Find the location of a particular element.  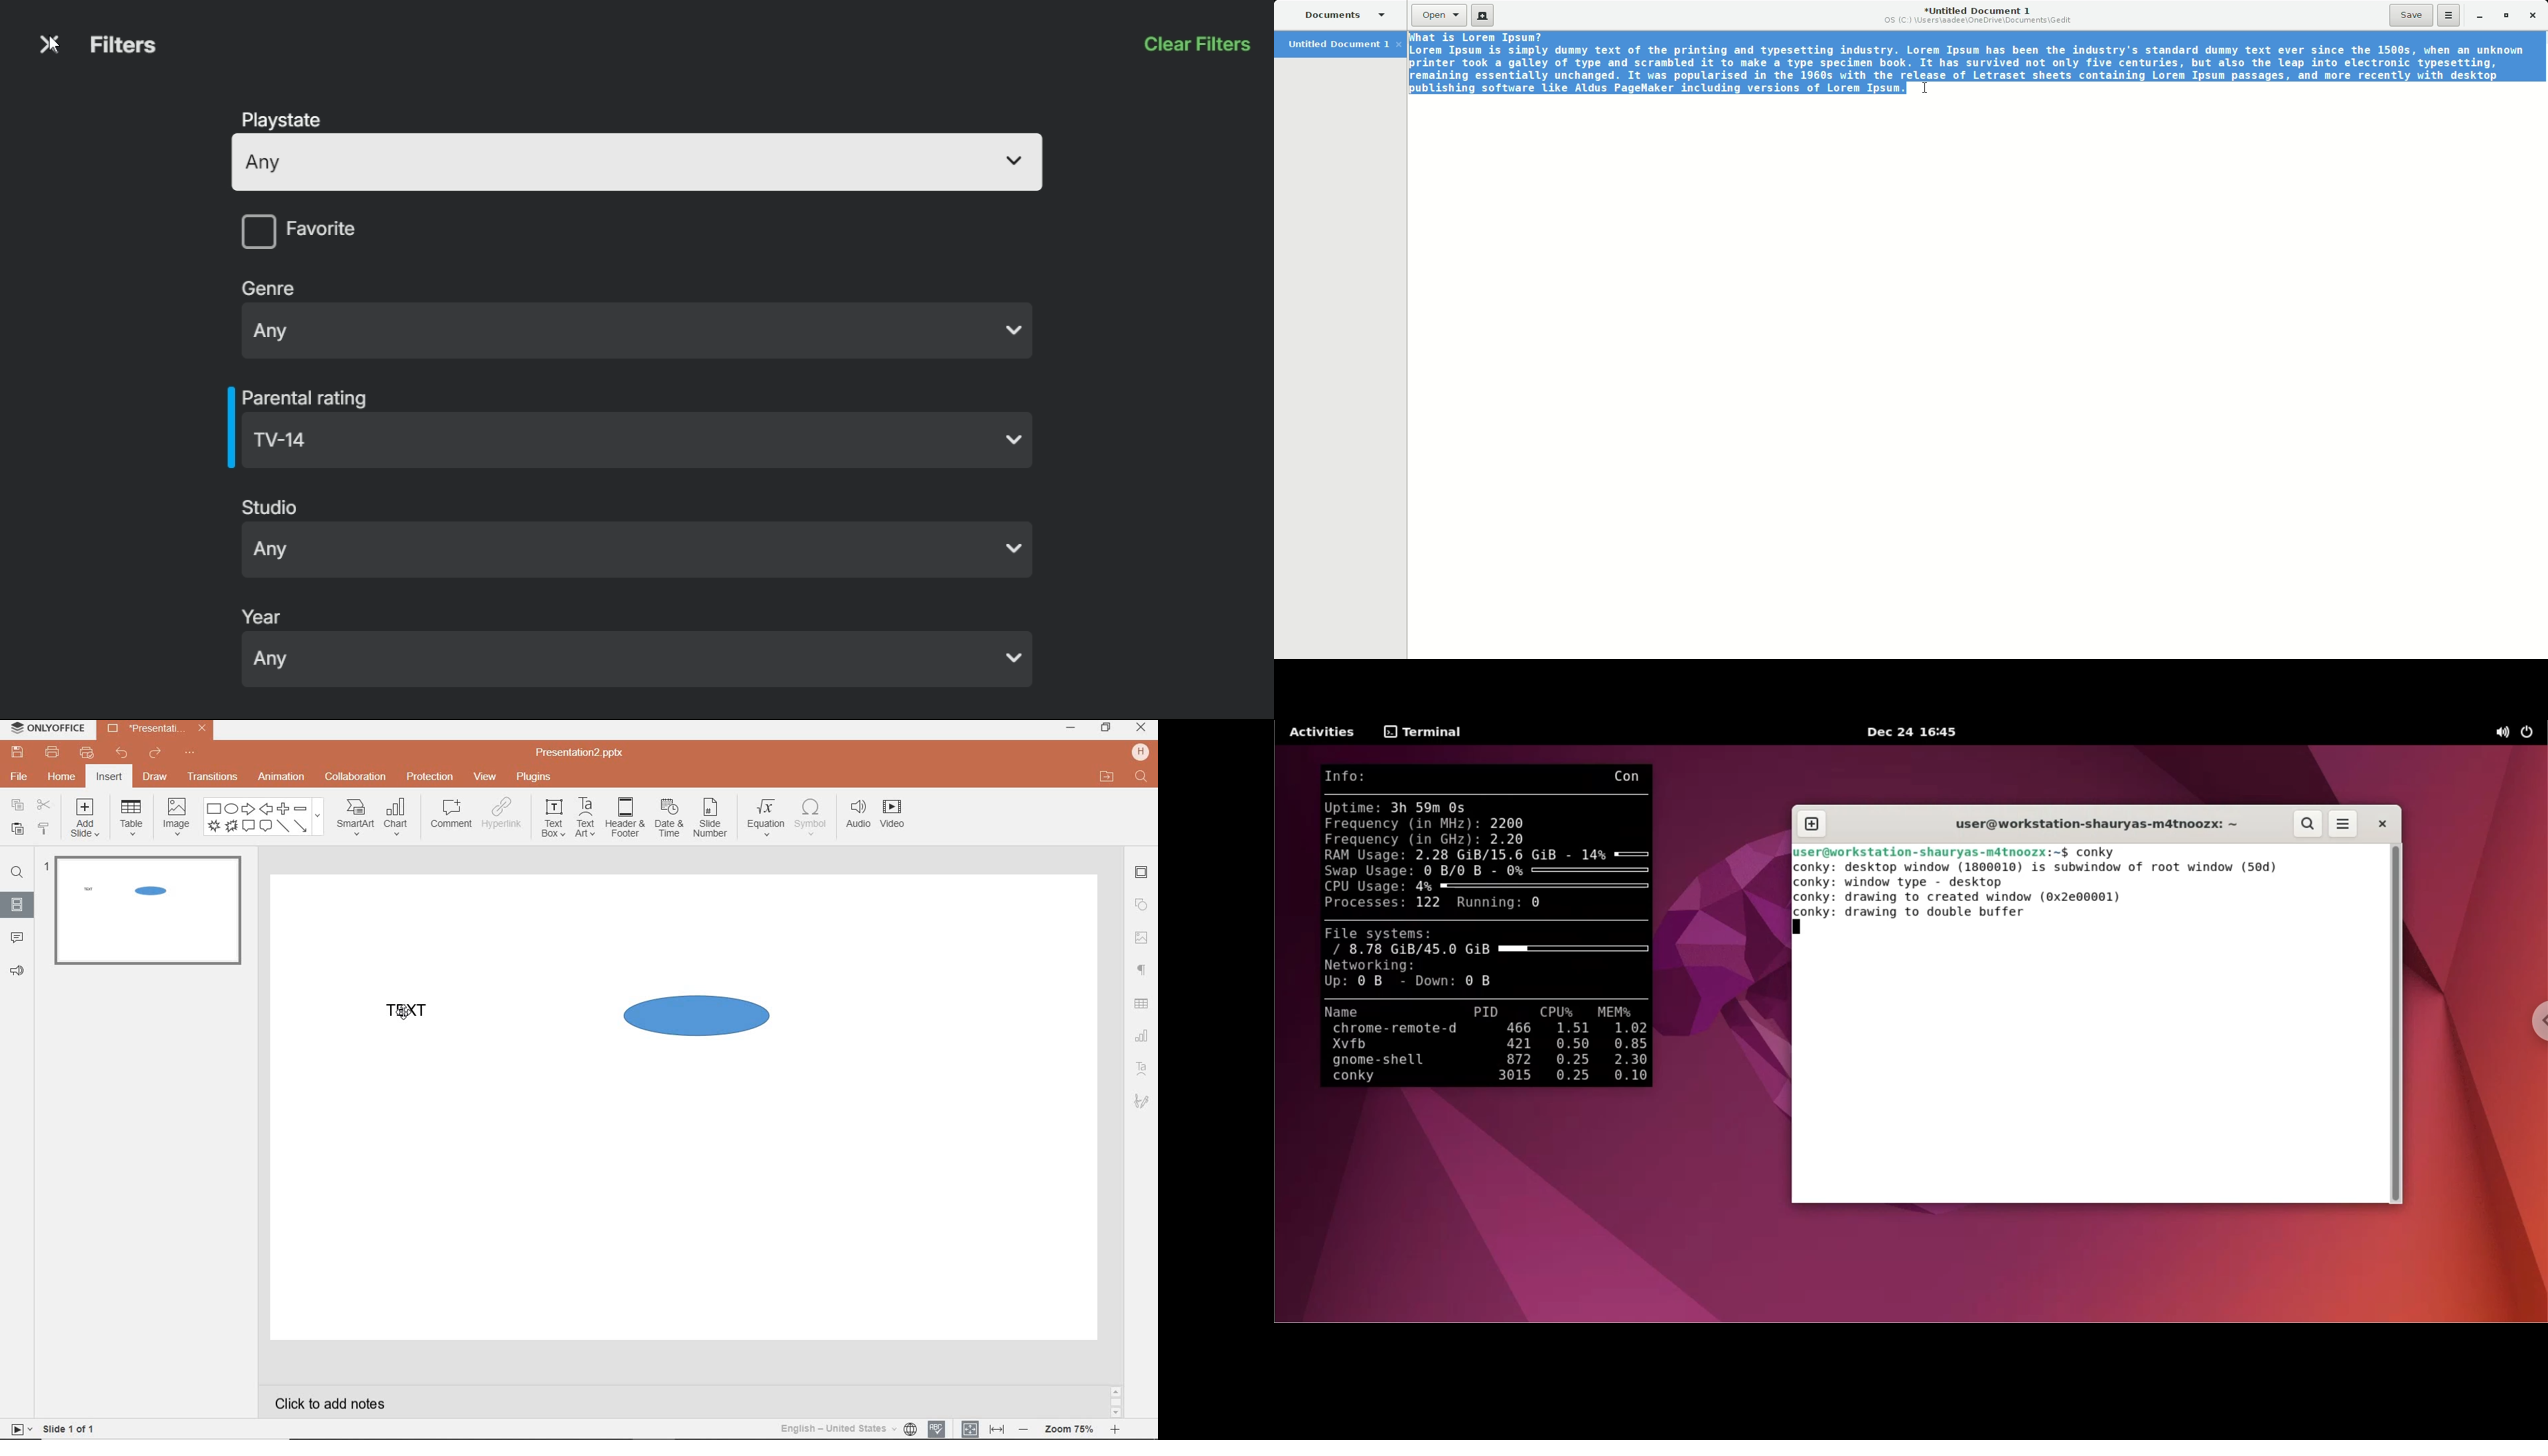

year is located at coordinates (266, 614).